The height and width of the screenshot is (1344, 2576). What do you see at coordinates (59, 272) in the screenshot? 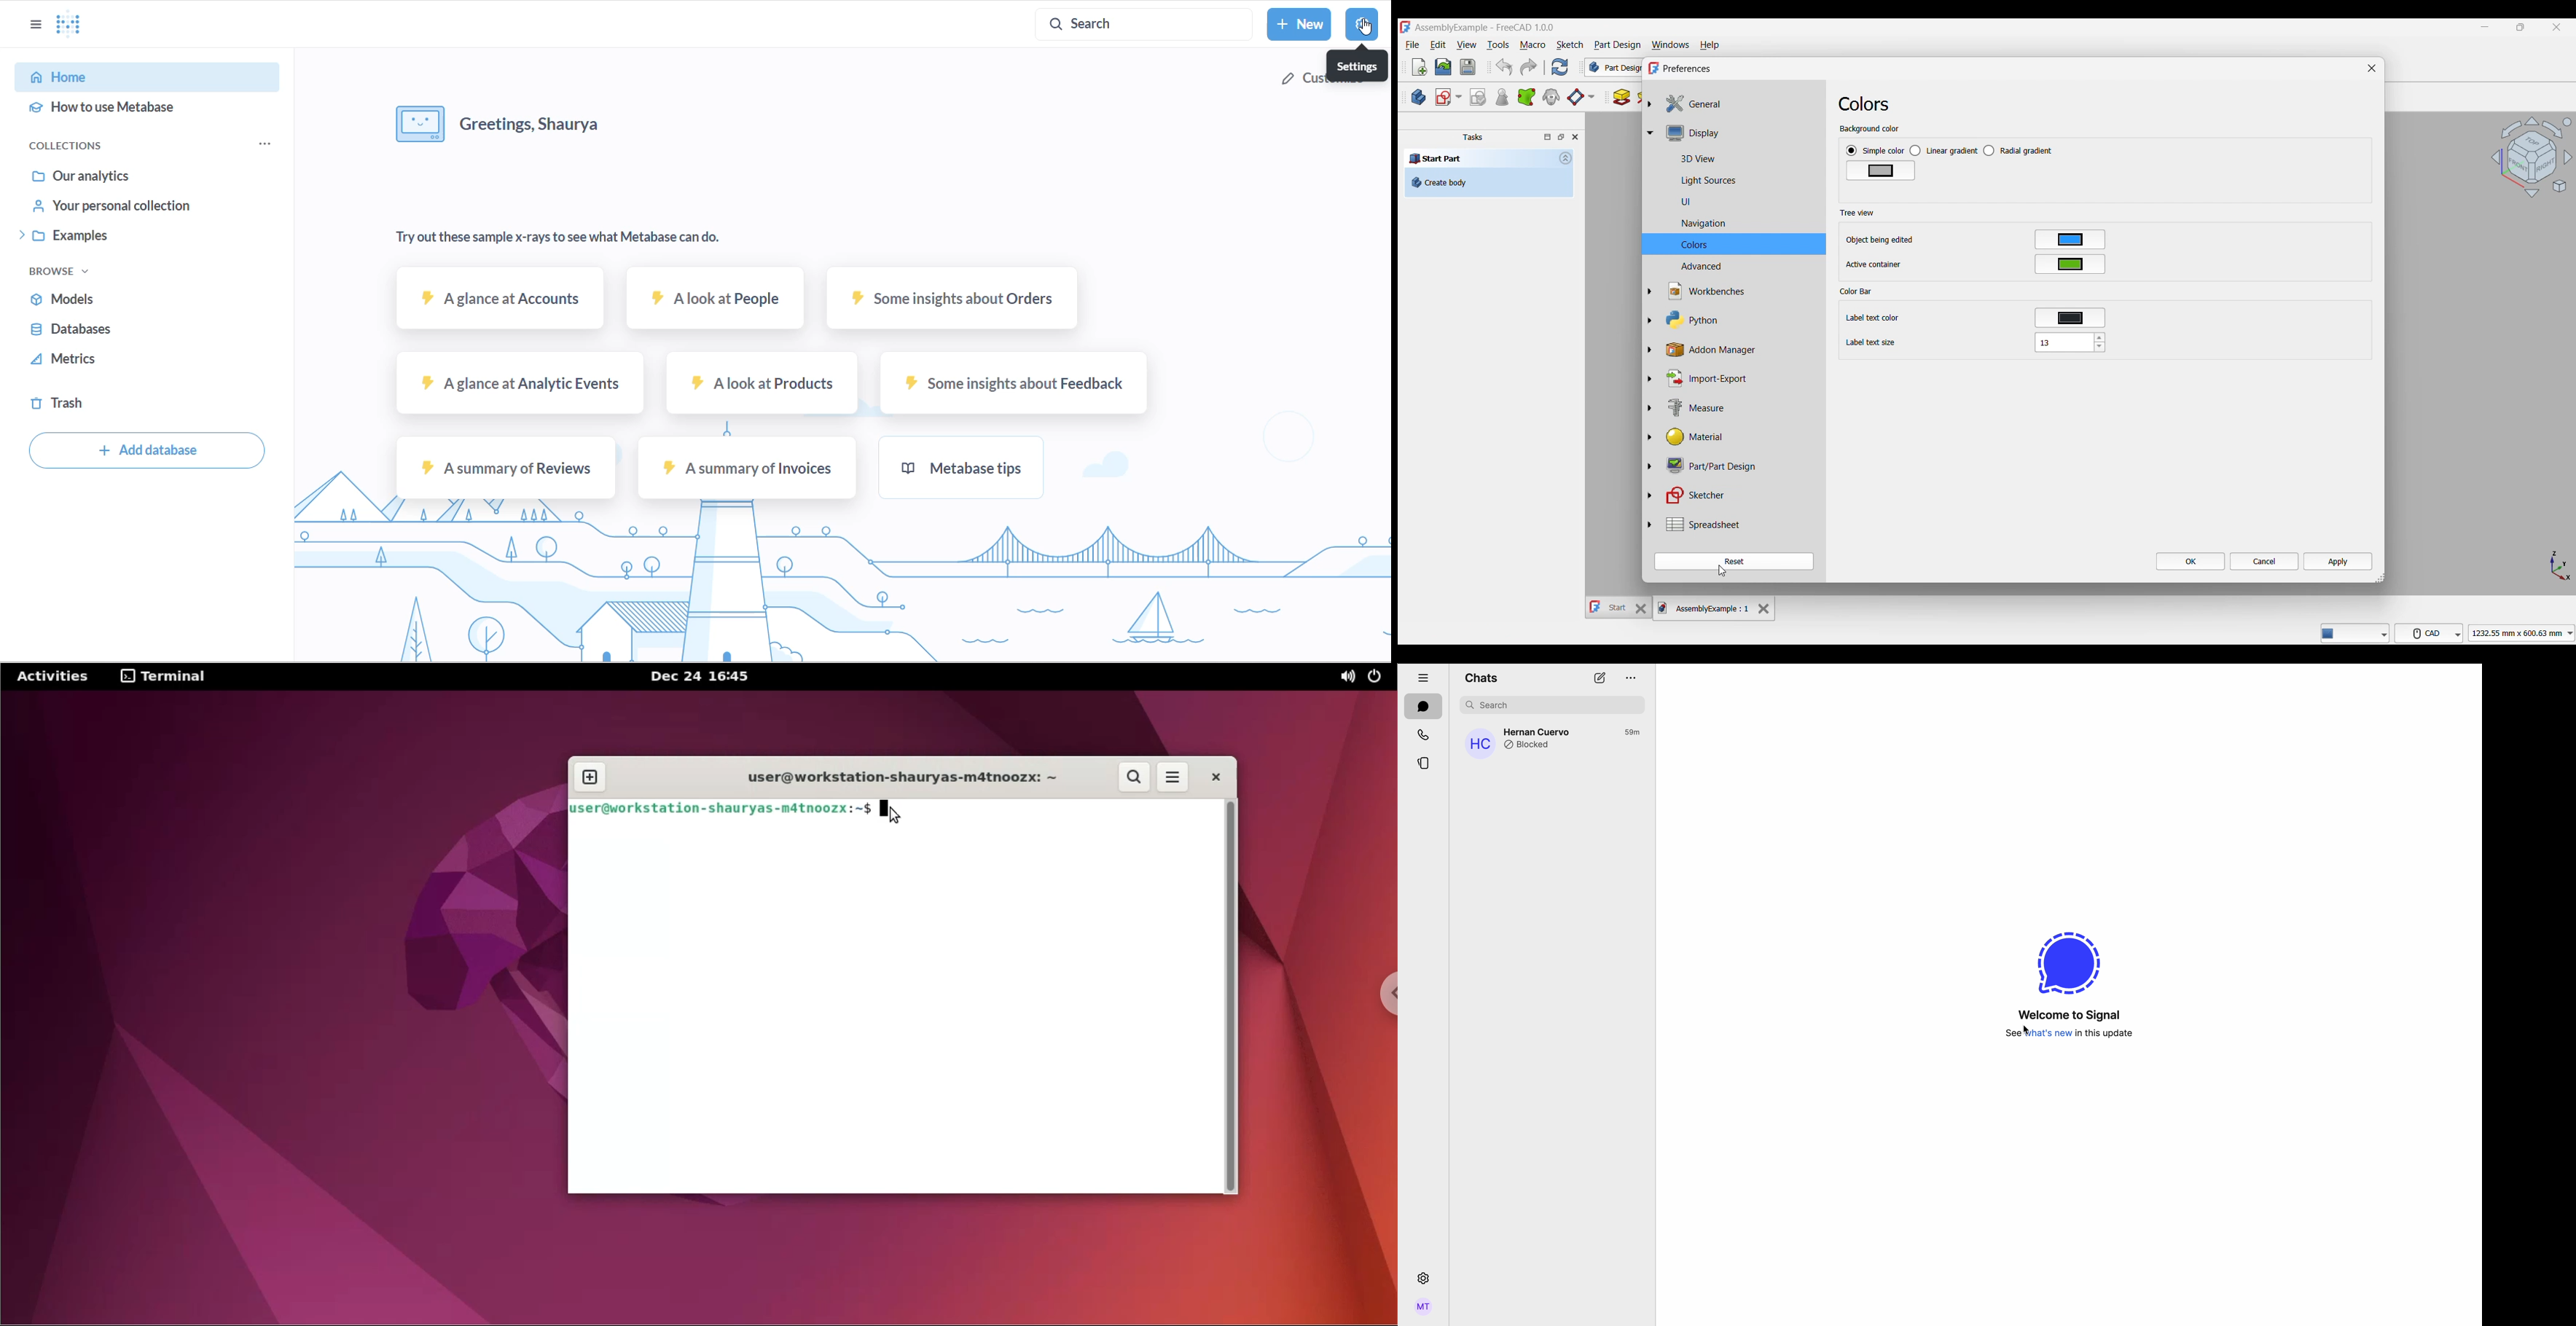
I see `browse` at bounding box center [59, 272].